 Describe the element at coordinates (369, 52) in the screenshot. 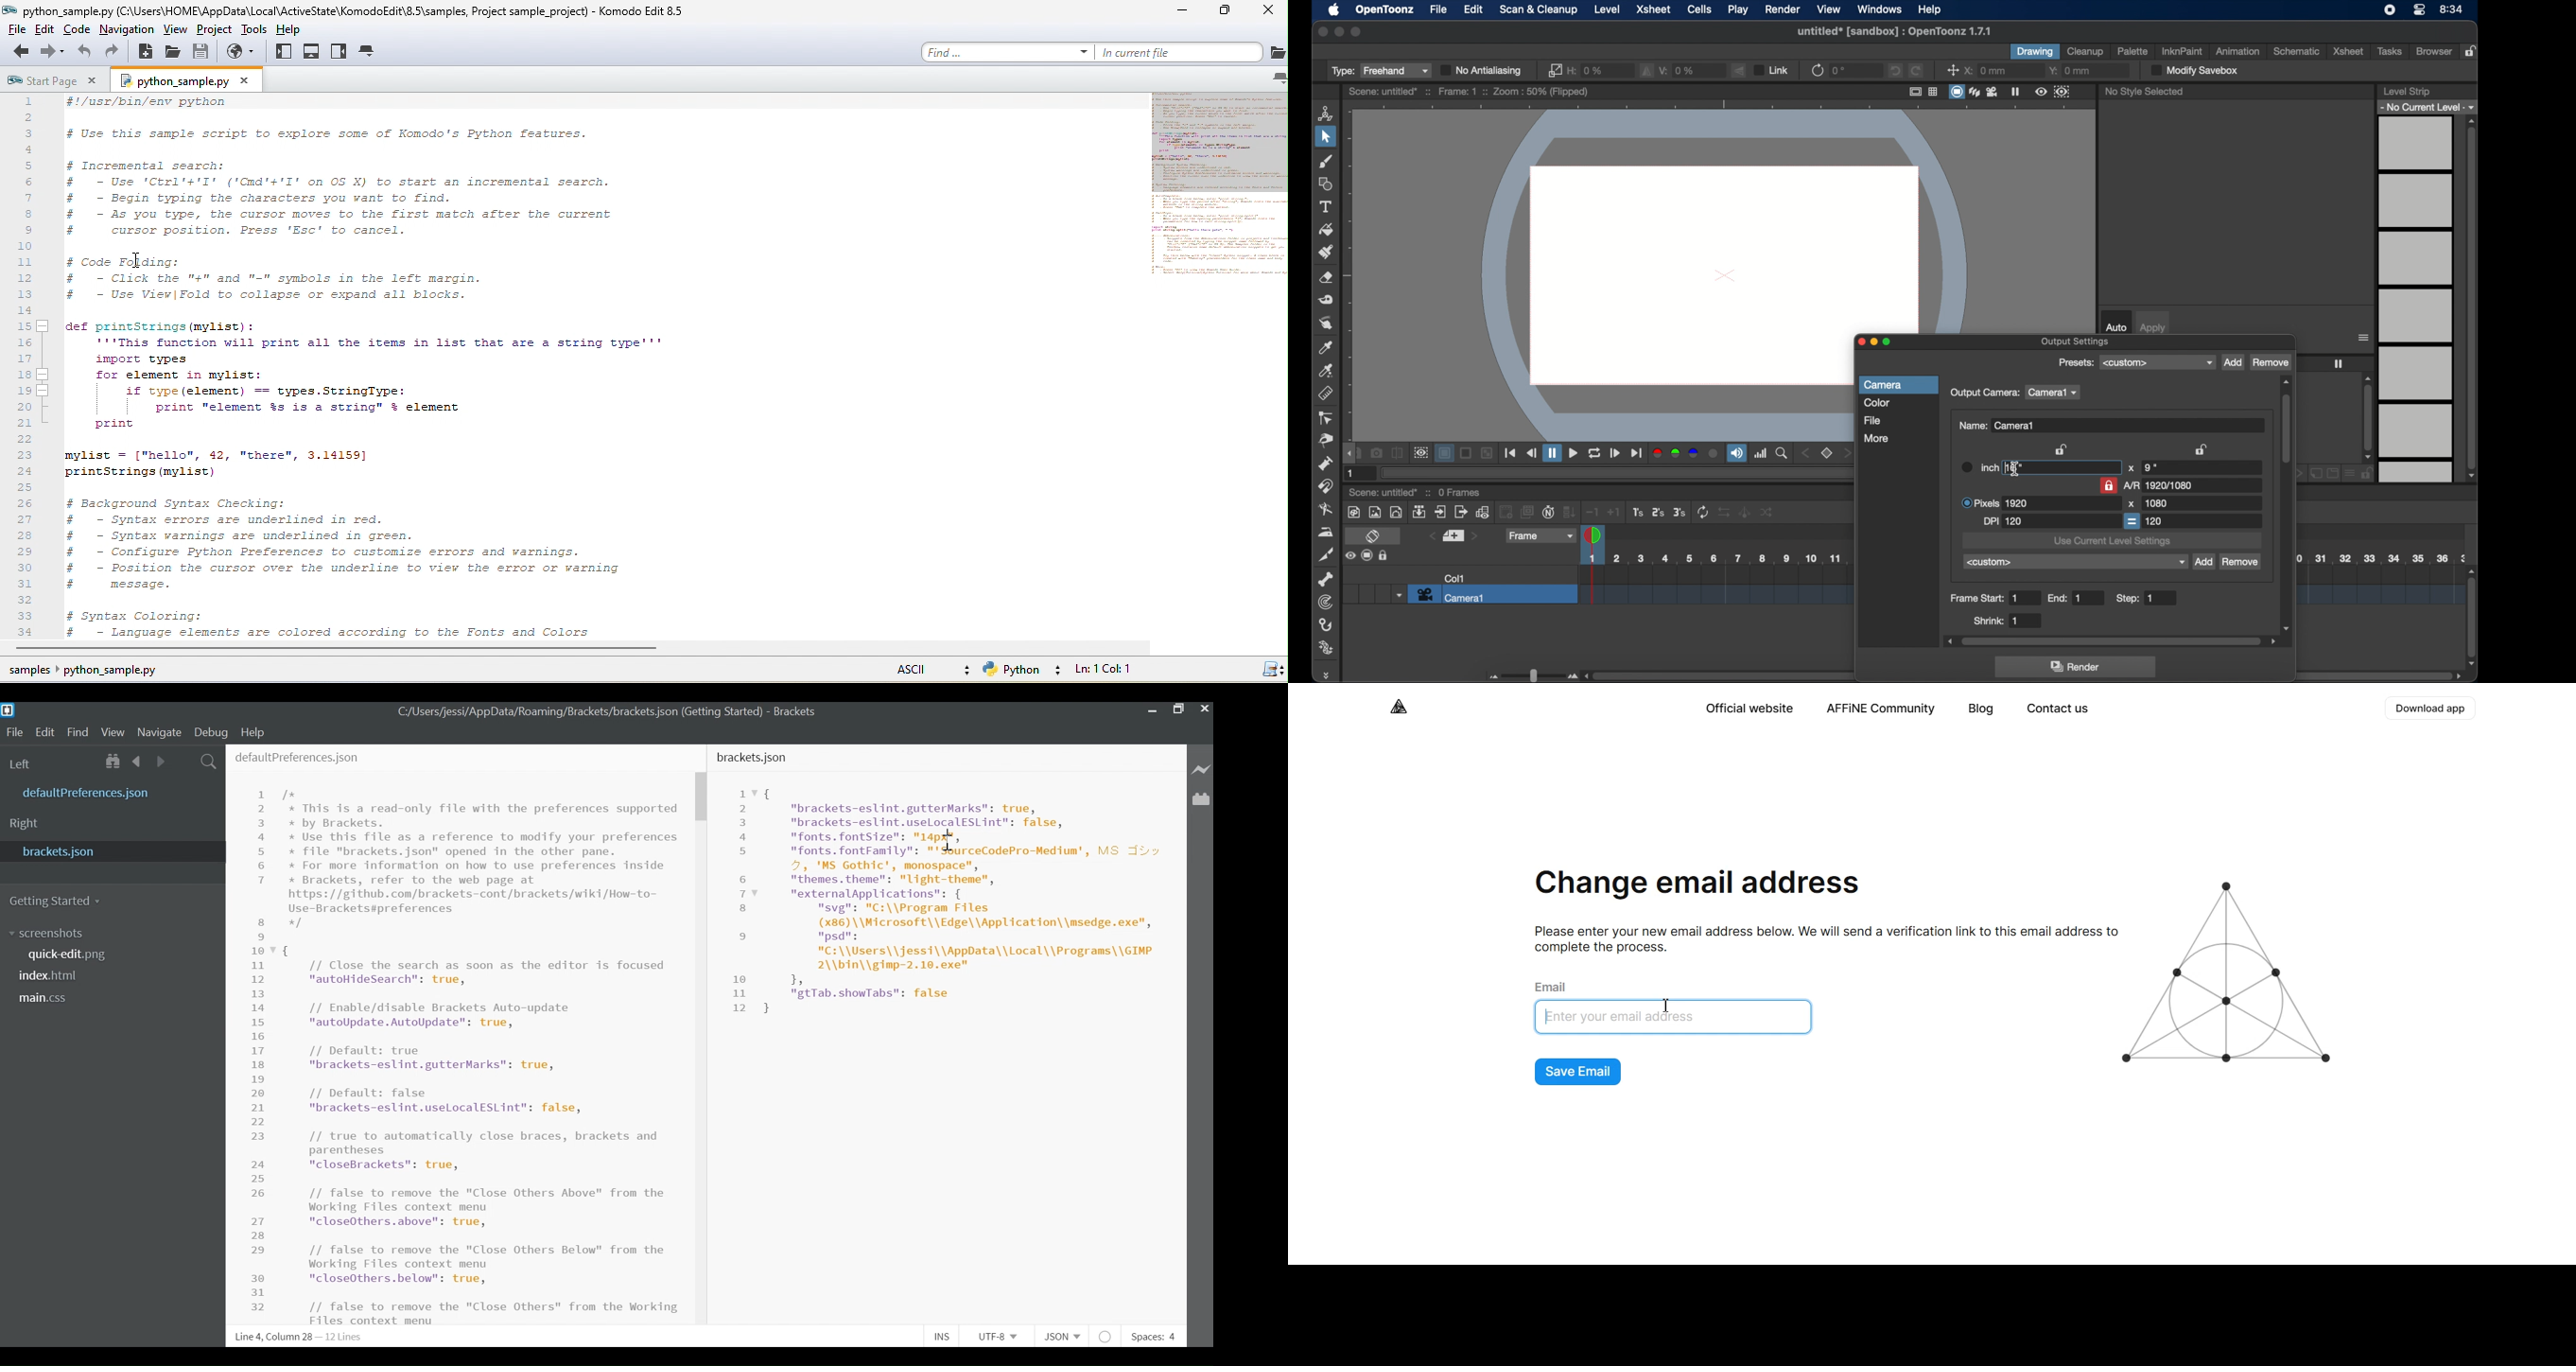

I see `tab` at that location.